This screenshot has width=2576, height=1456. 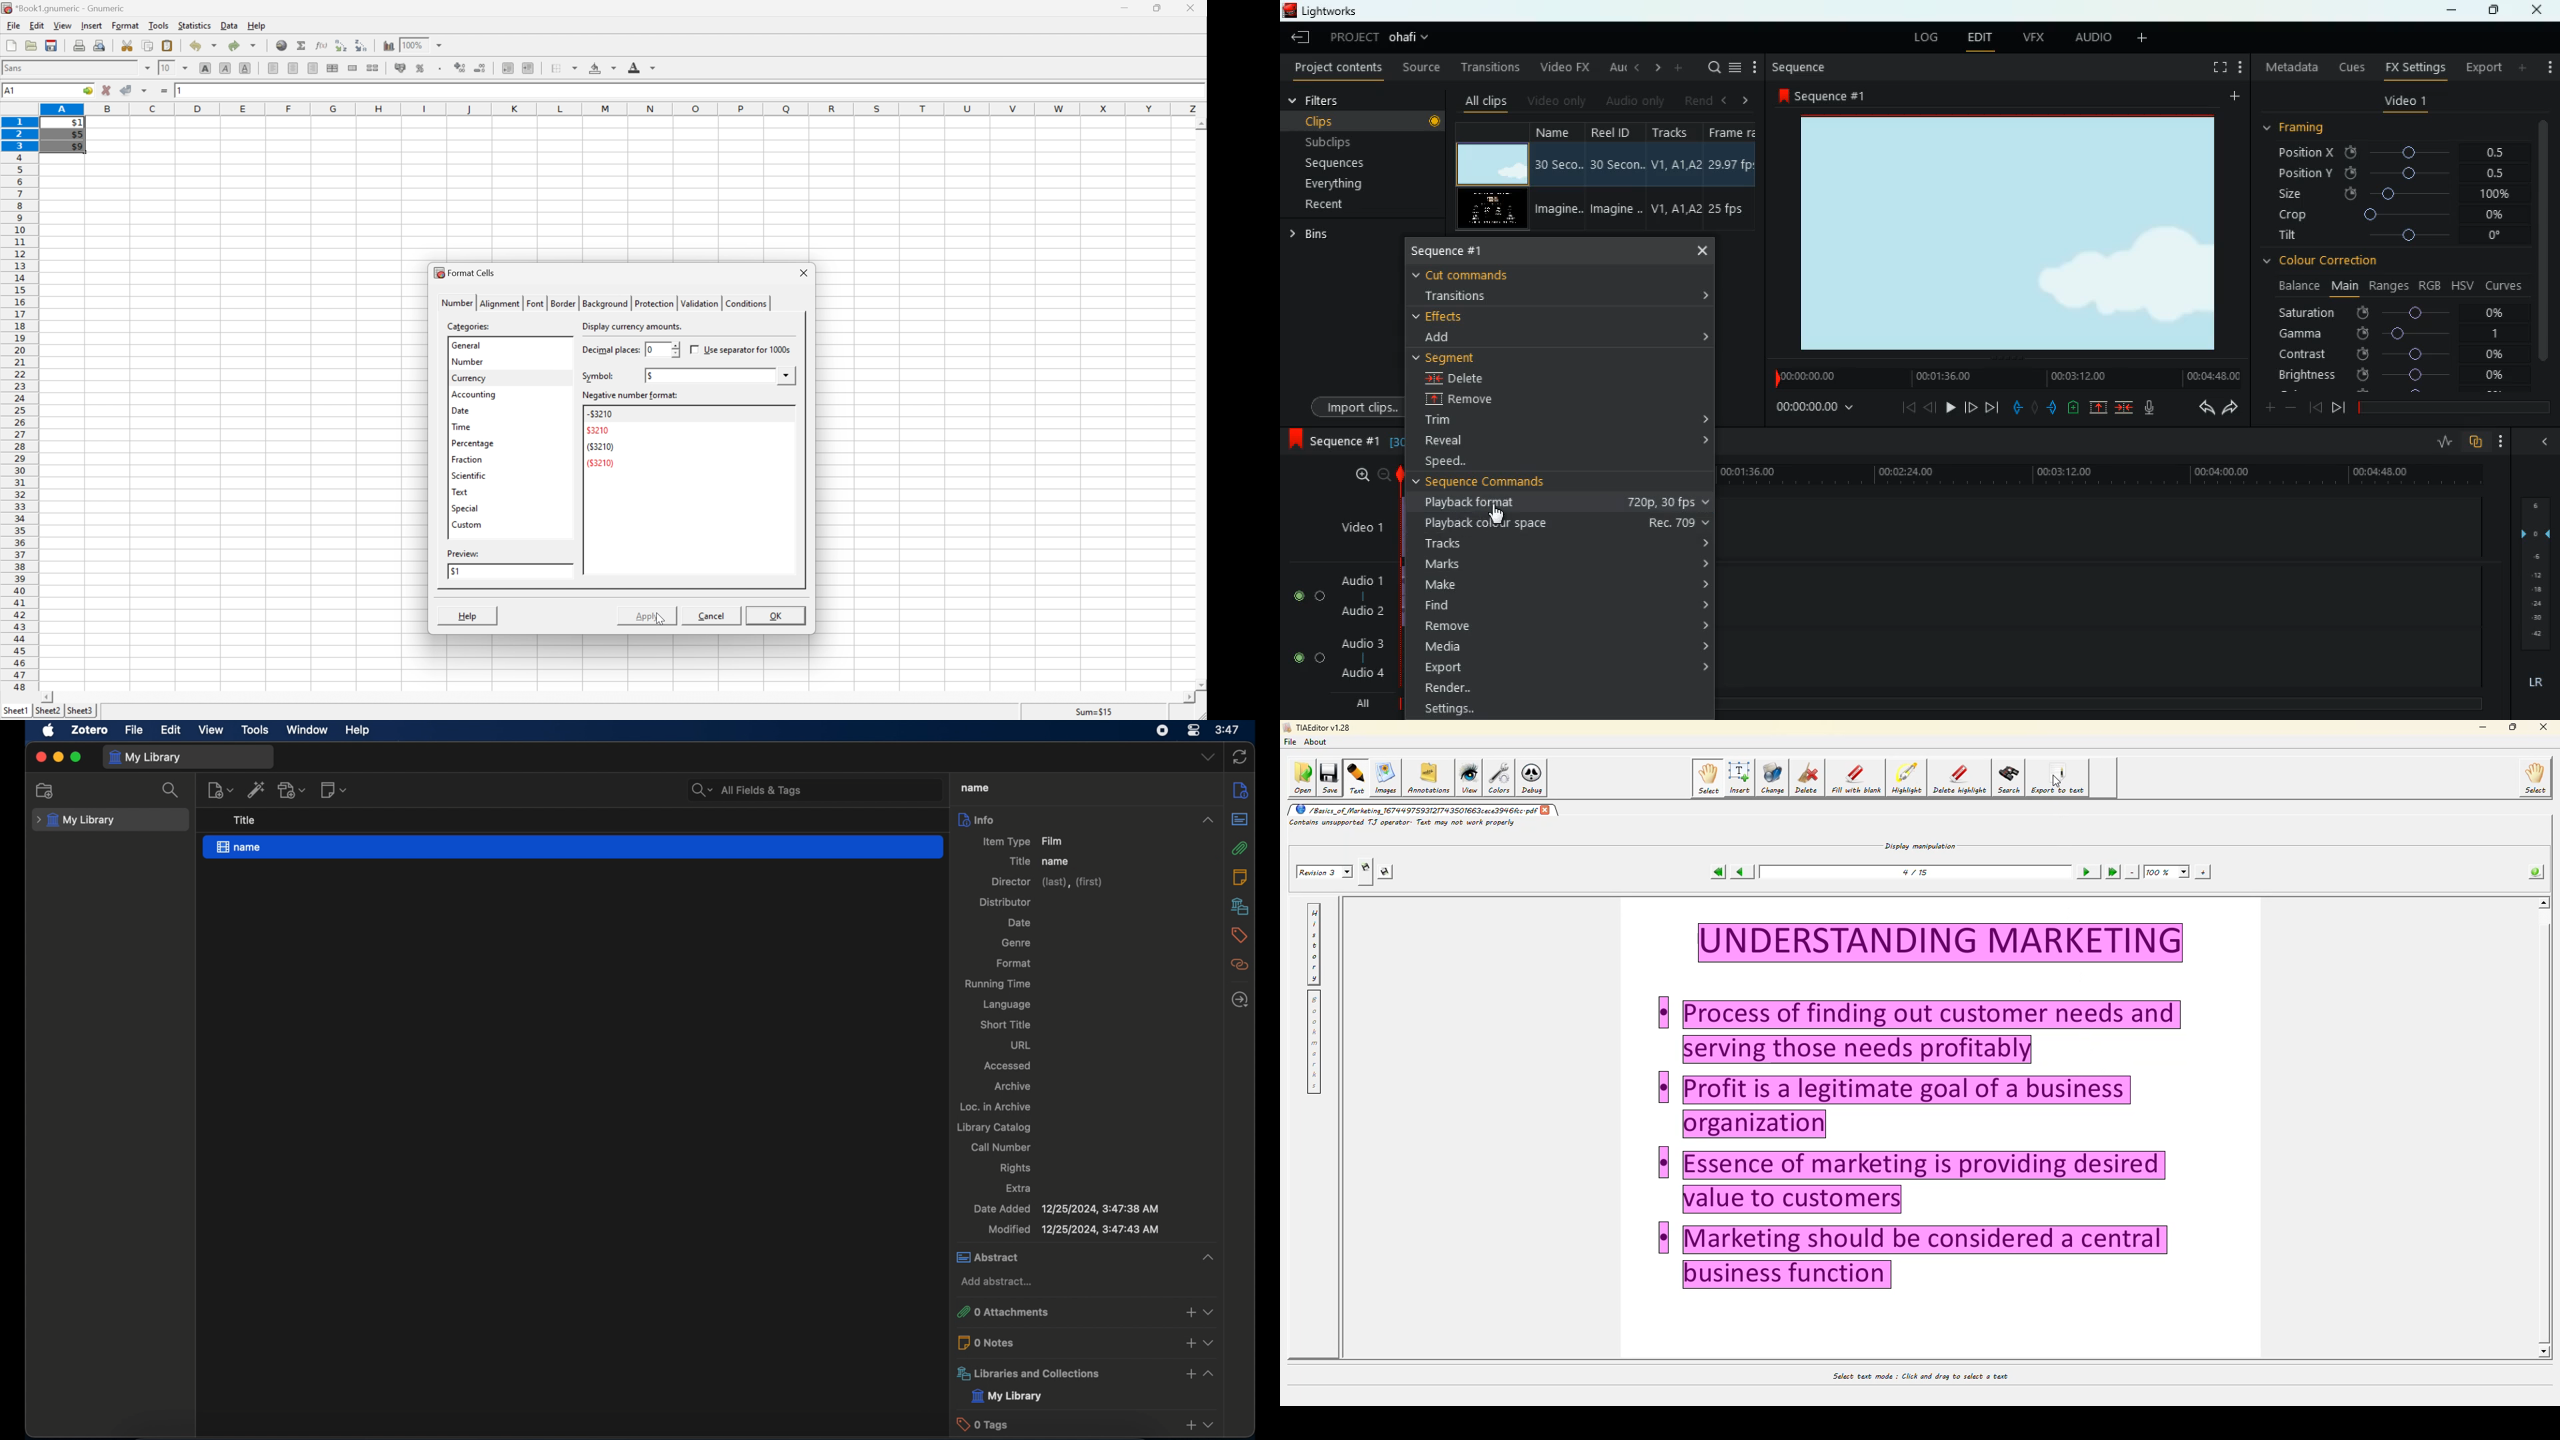 I want to click on date, so click(x=1019, y=922).